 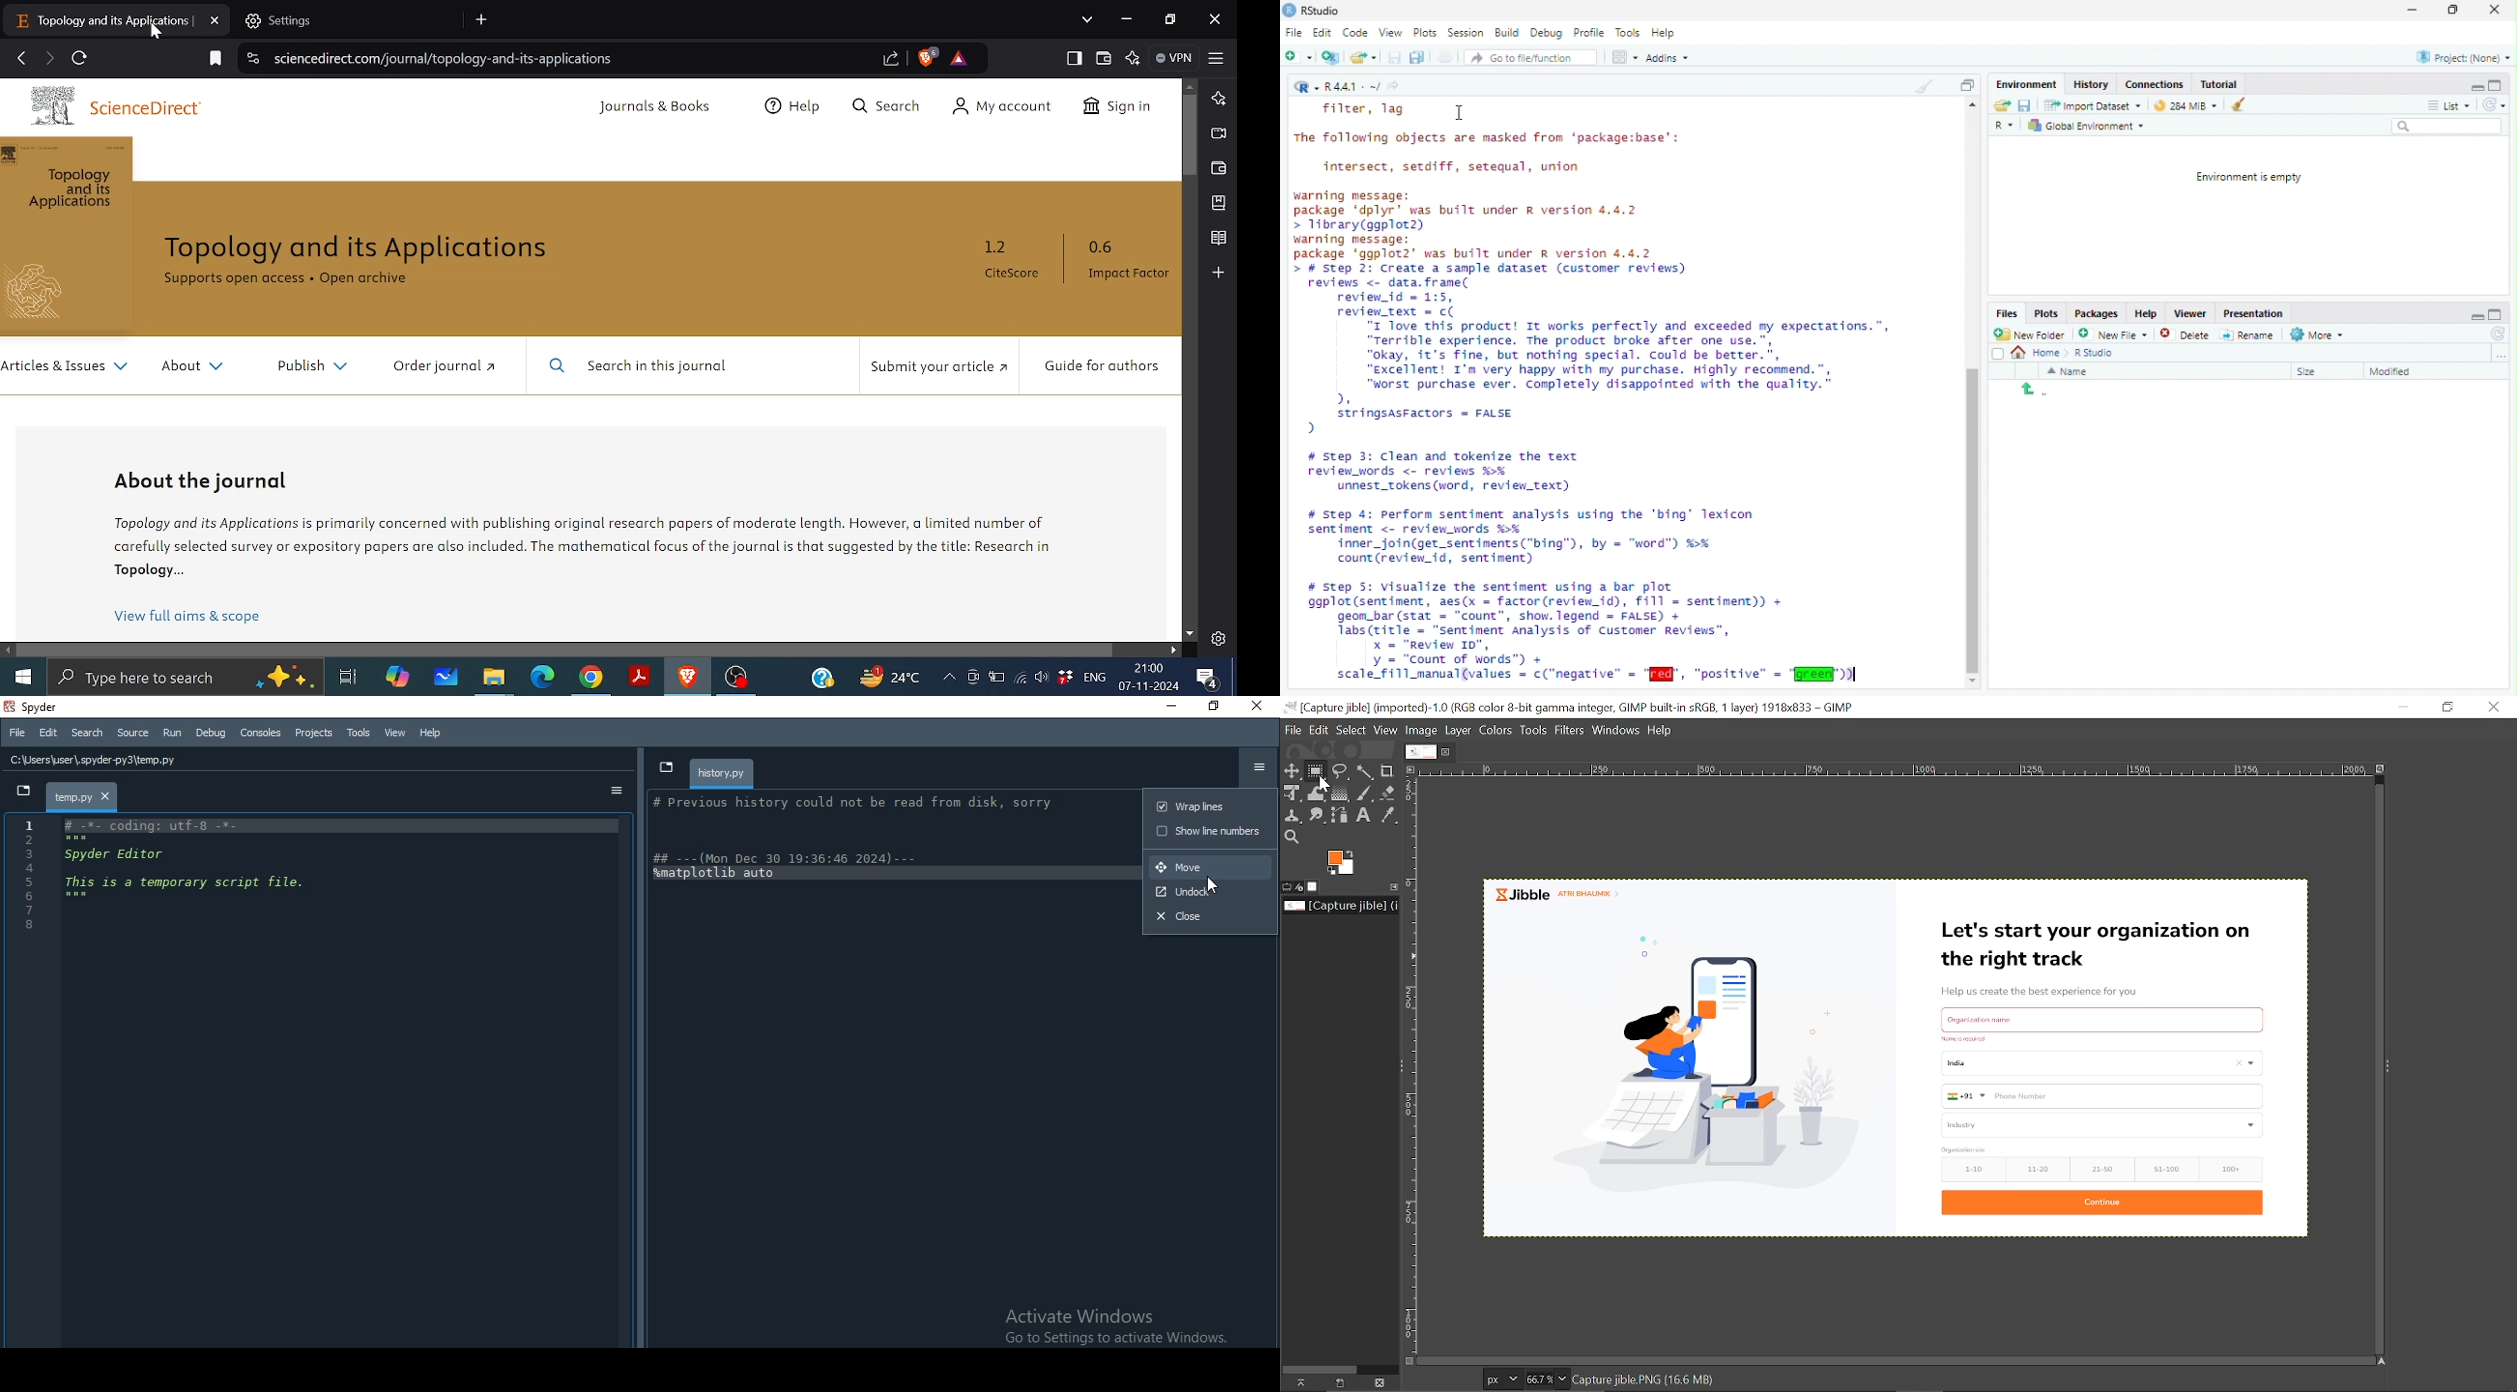 I want to click on Build, so click(x=1506, y=31).